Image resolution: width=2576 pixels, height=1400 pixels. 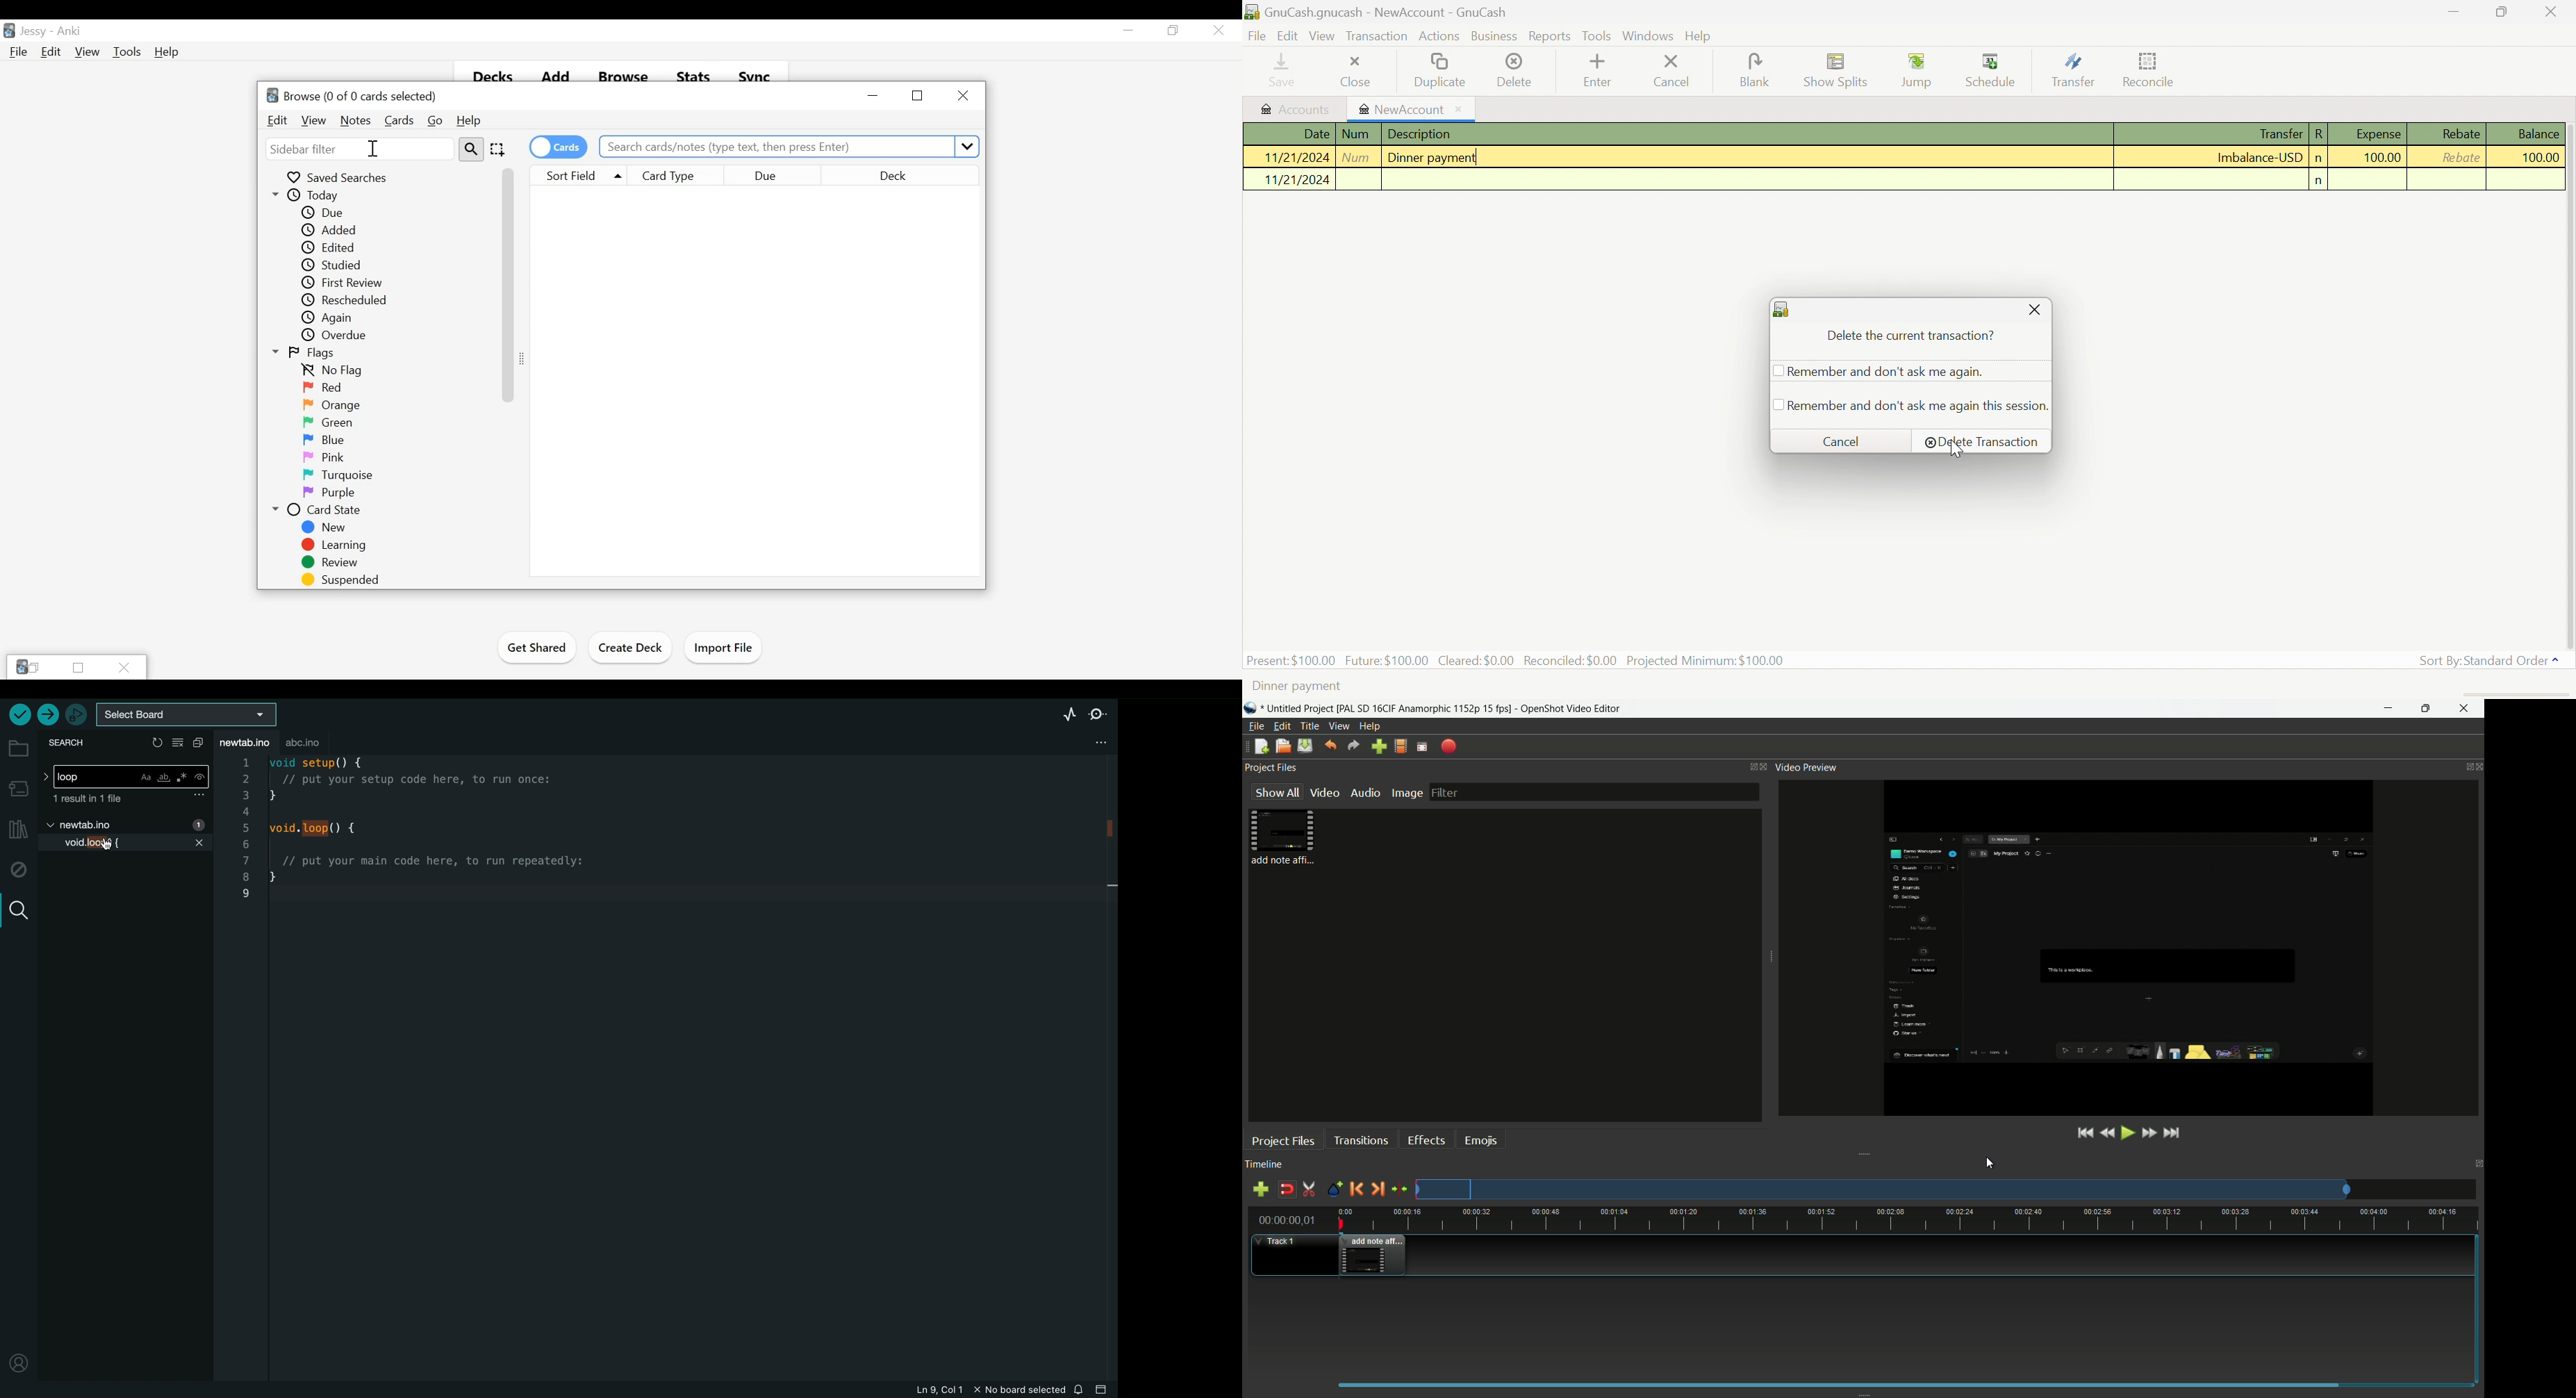 What do you see at coordinates (125, 667) in the screenshot?
I see `Close` at bounding box center [125, 667].